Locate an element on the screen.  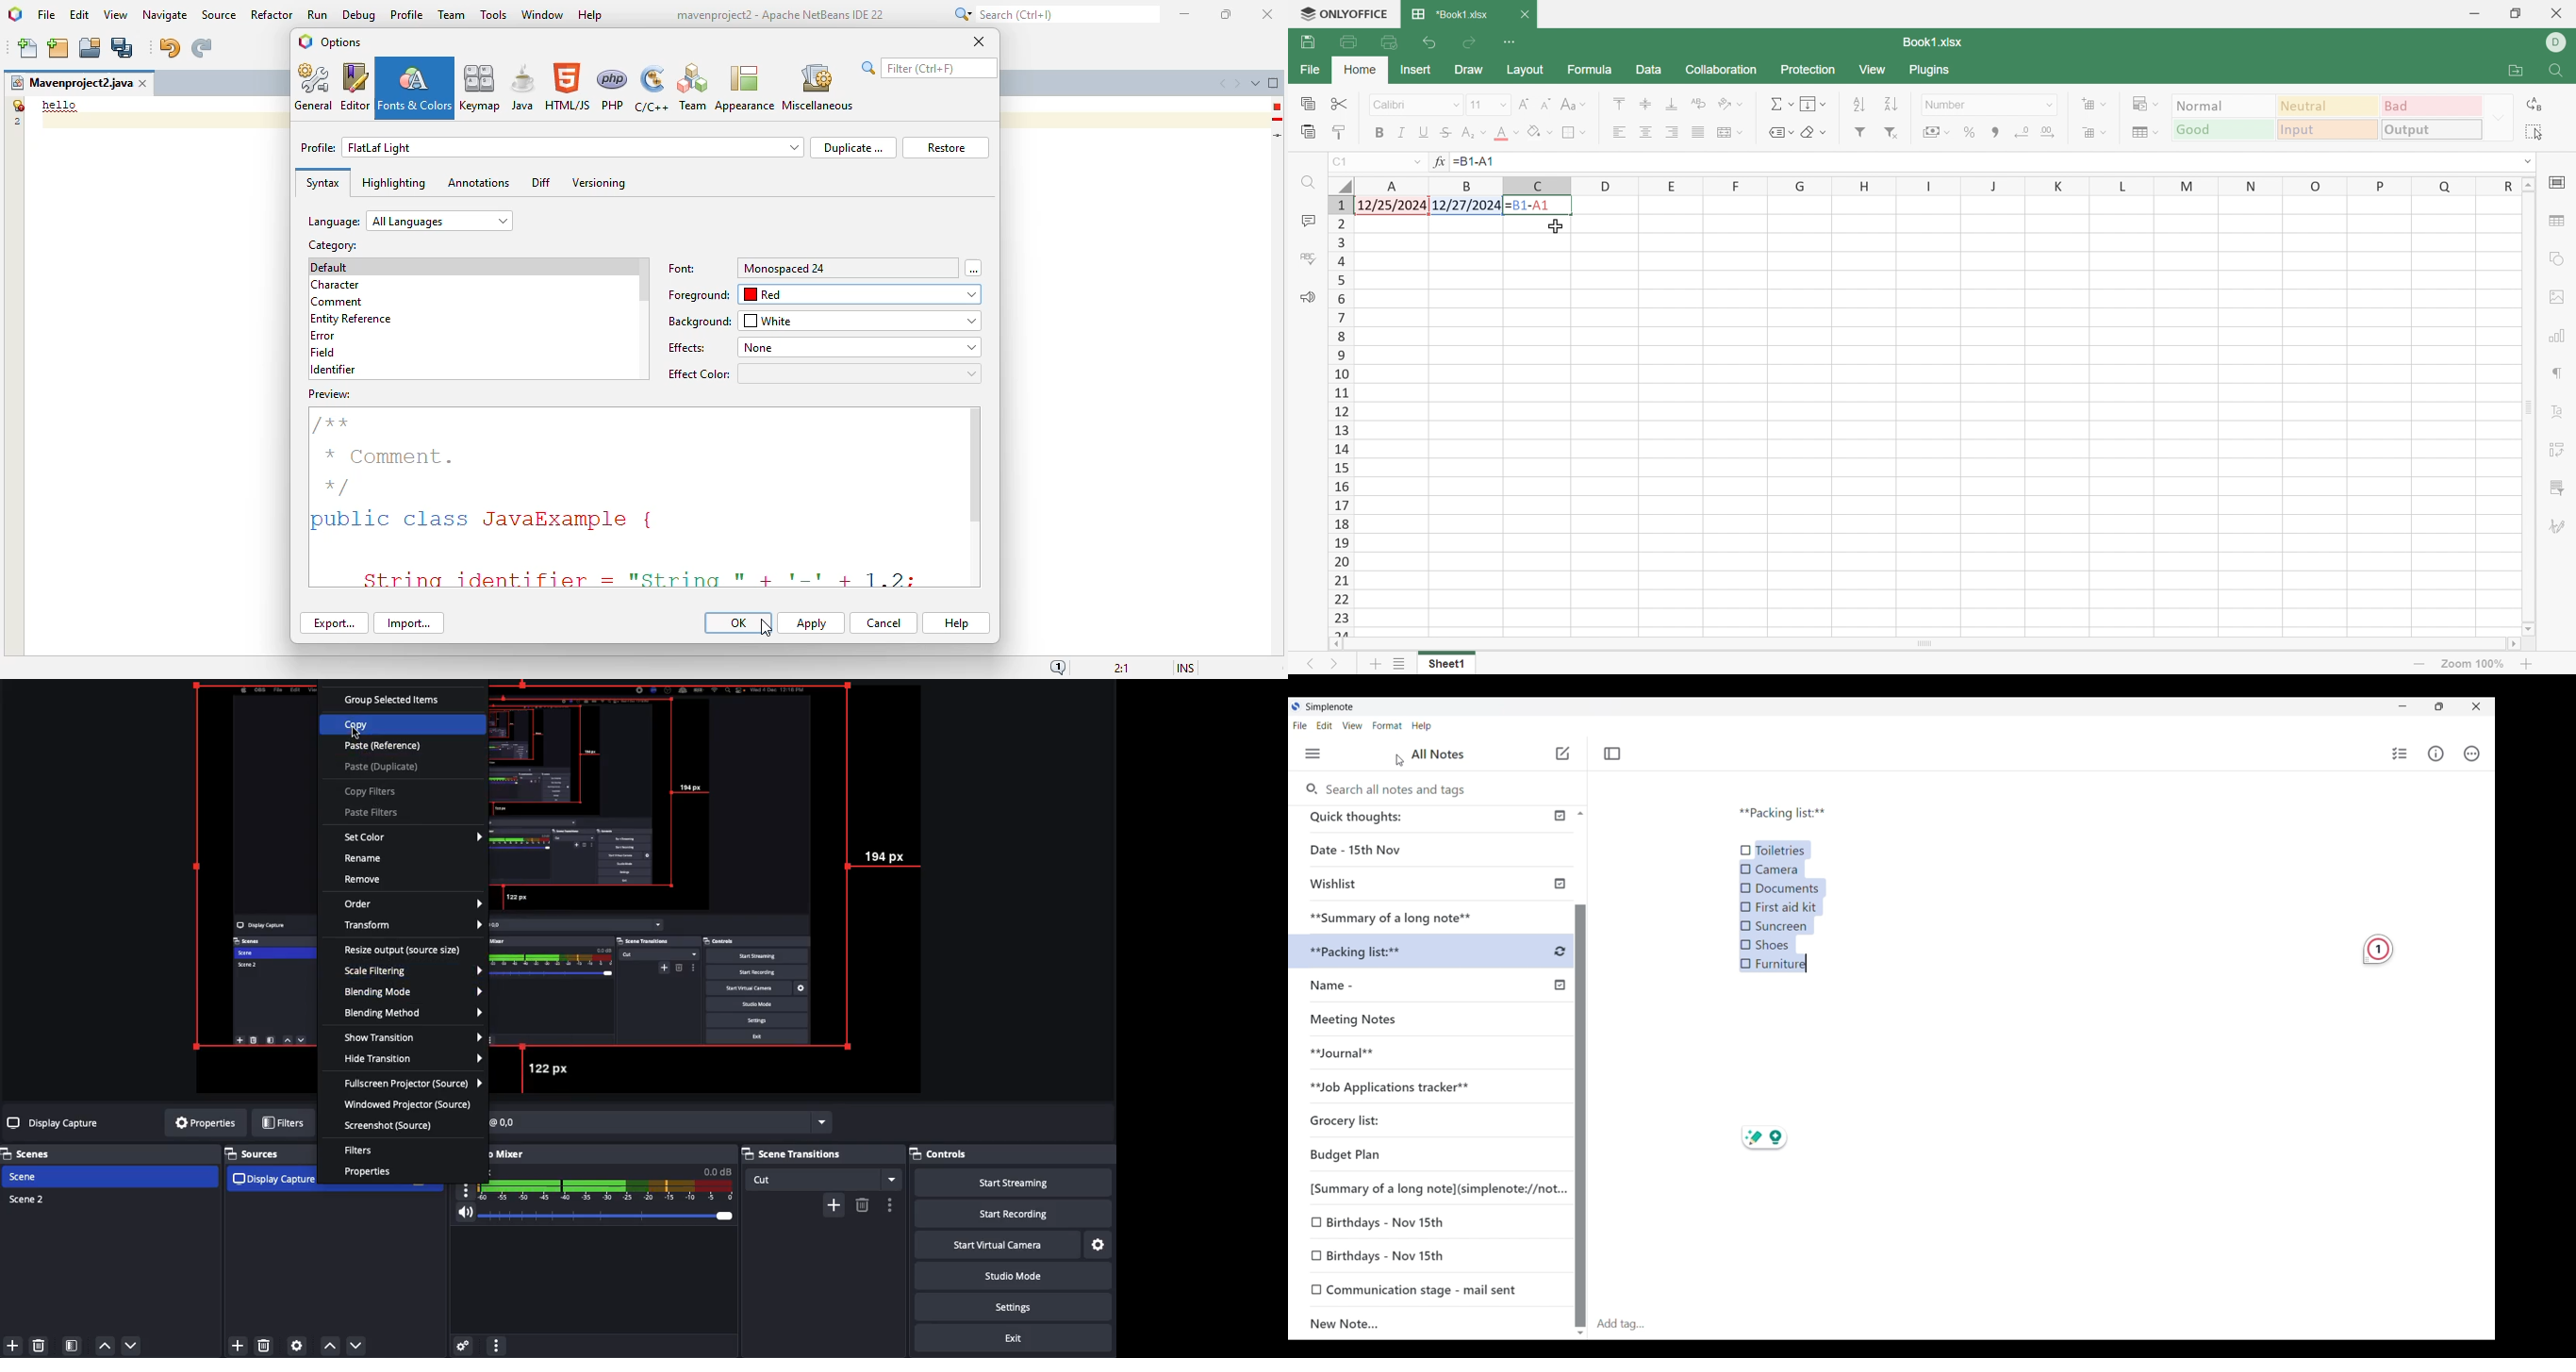
Add new note is located at coordinates (1563, 753).